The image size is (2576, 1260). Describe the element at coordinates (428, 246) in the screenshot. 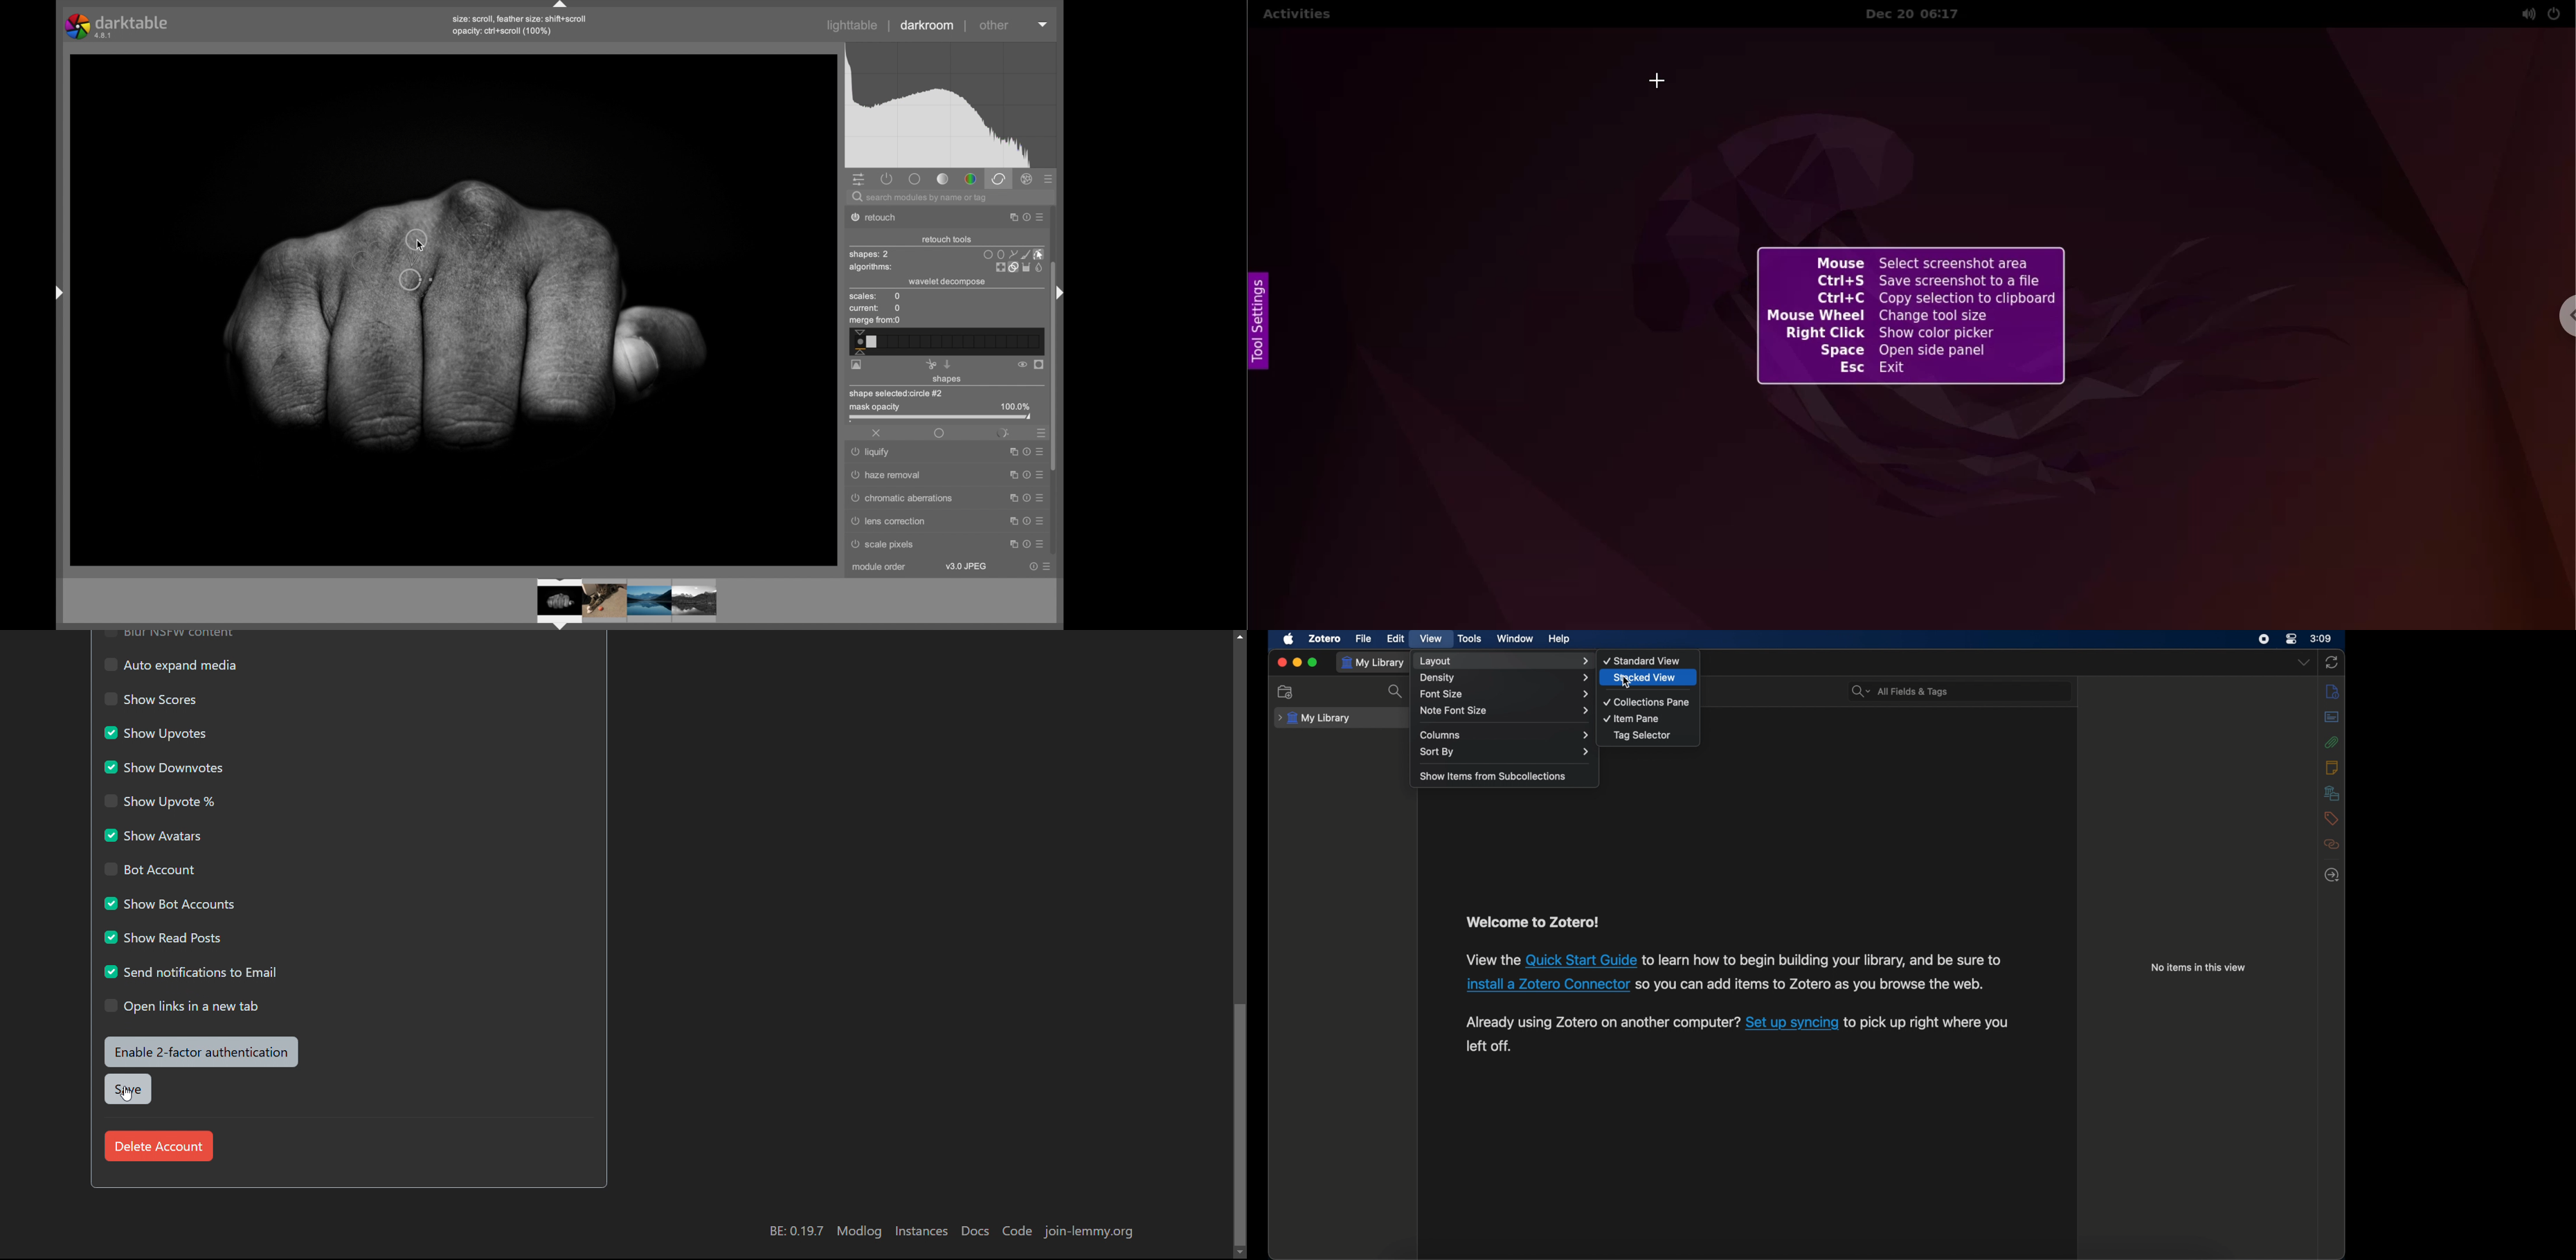

I see `cursor` at that location.